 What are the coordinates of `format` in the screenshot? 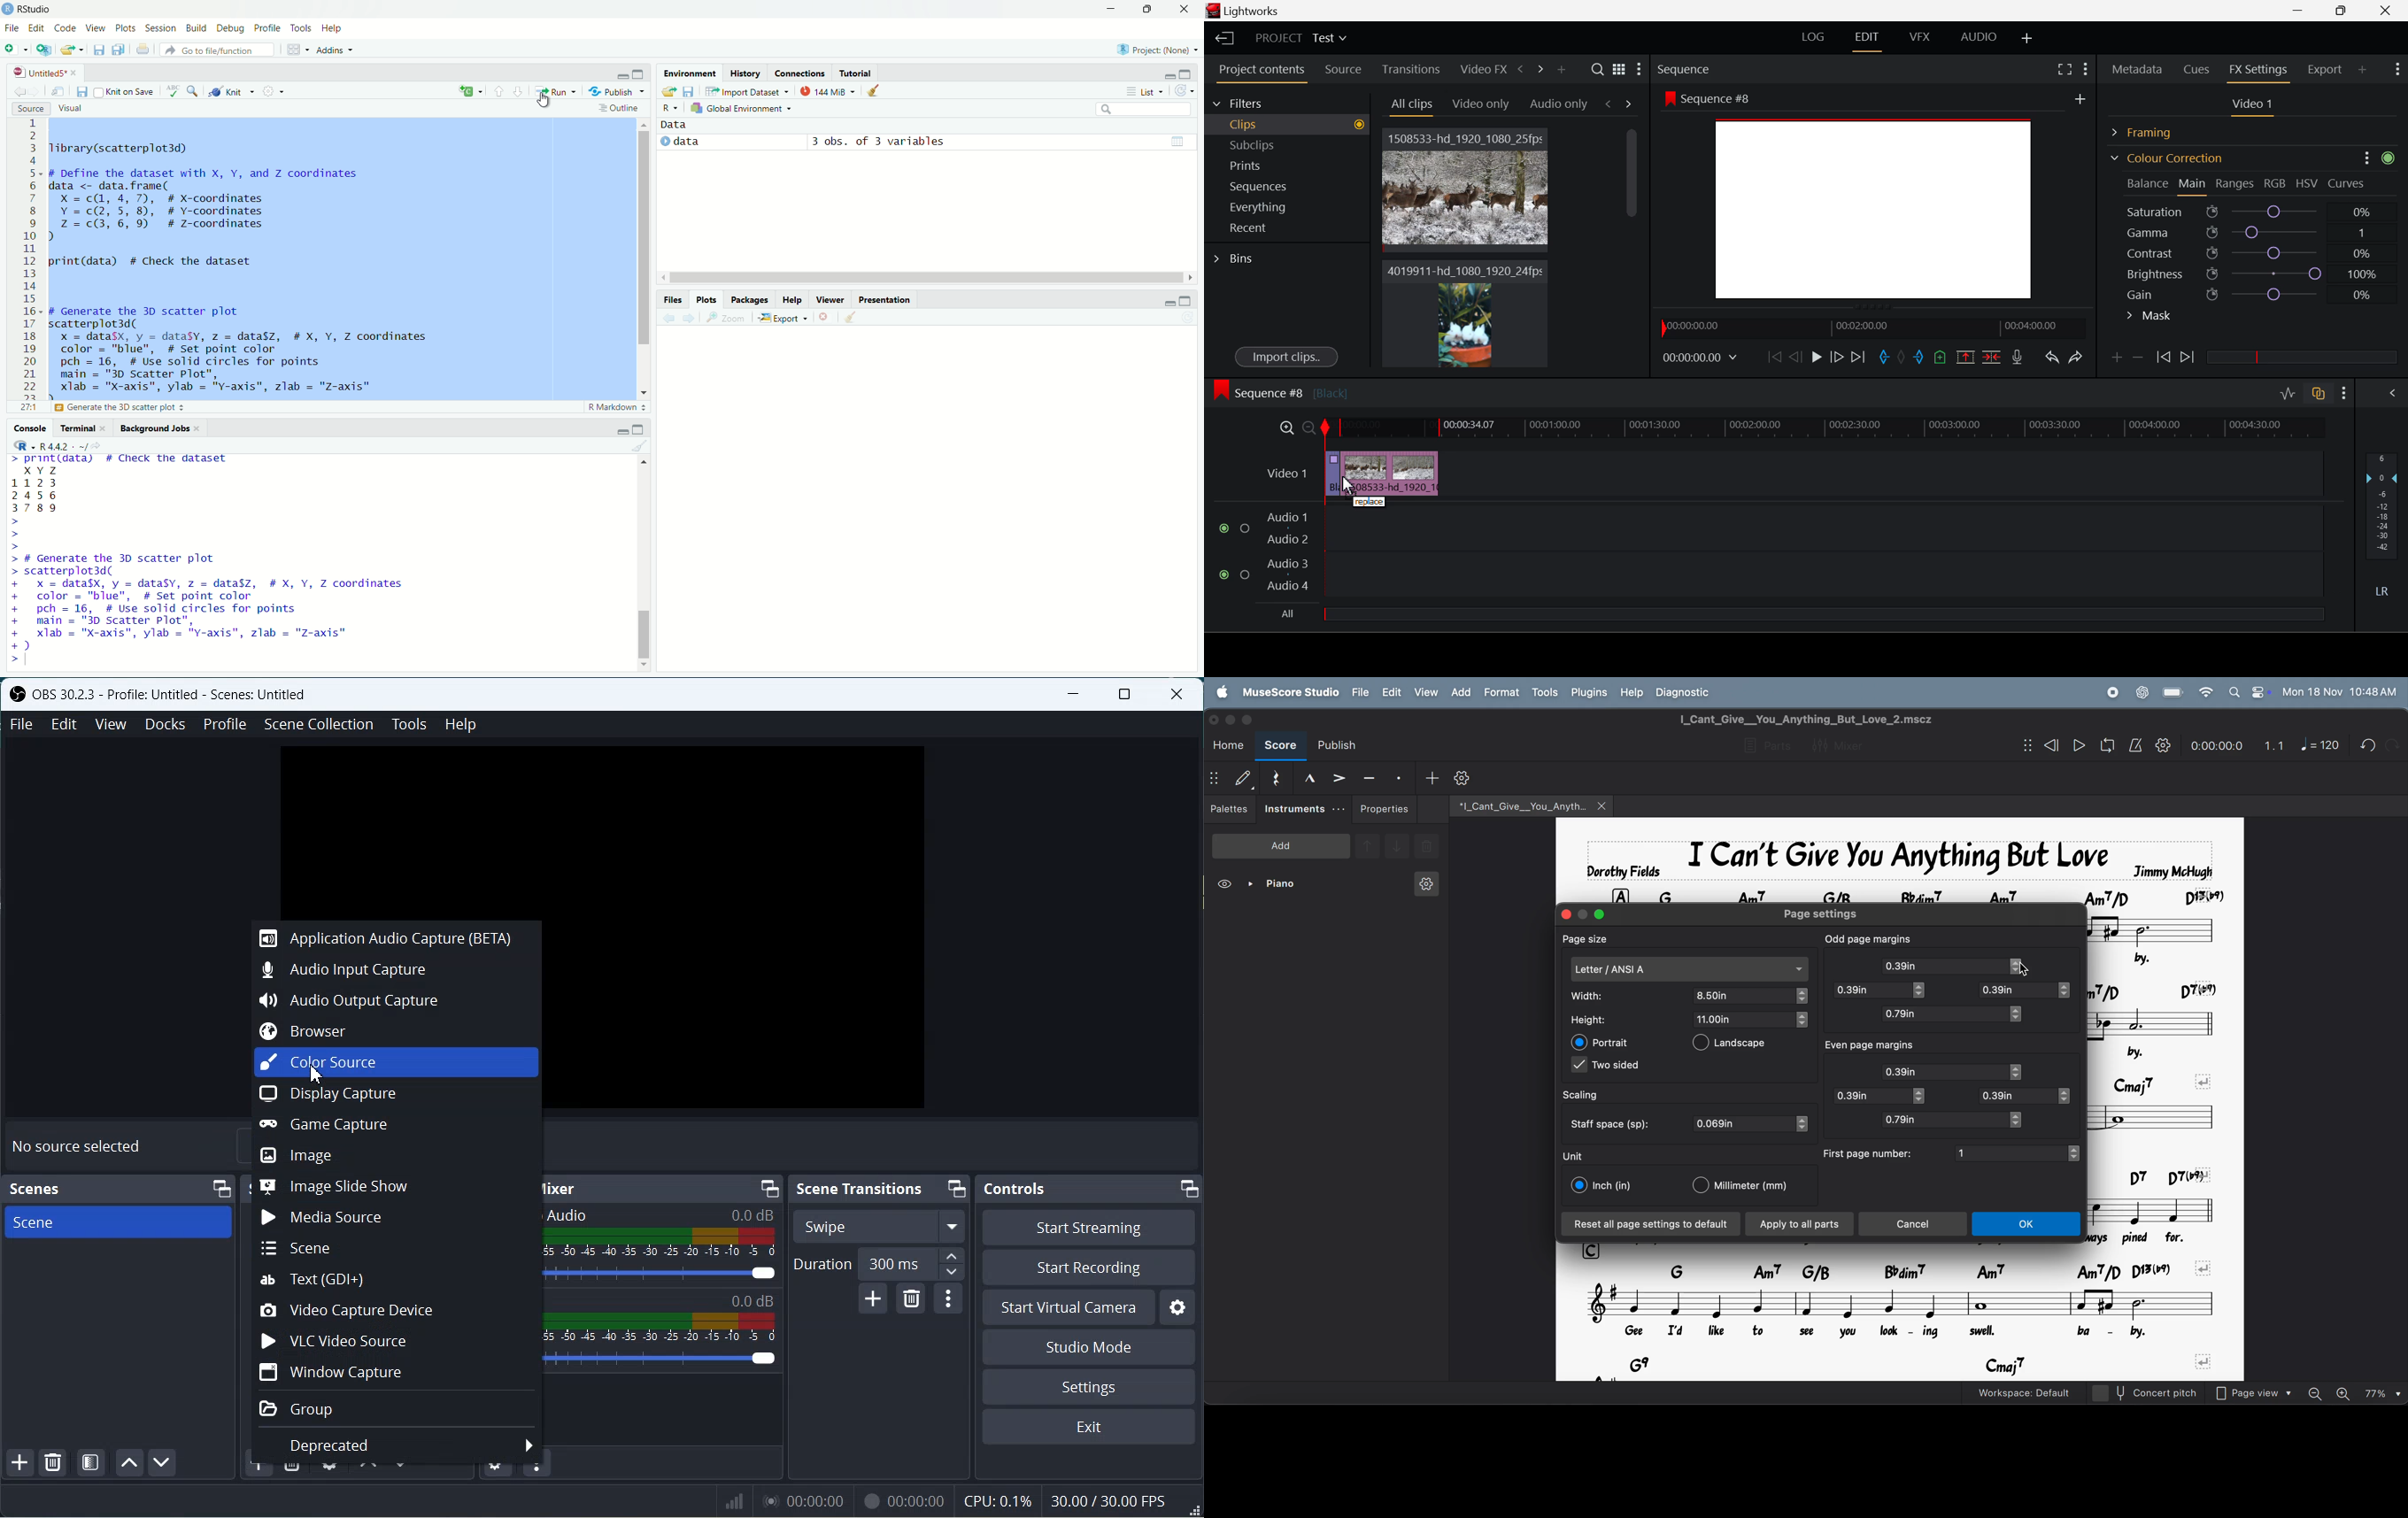 It's located at (1501, 692).